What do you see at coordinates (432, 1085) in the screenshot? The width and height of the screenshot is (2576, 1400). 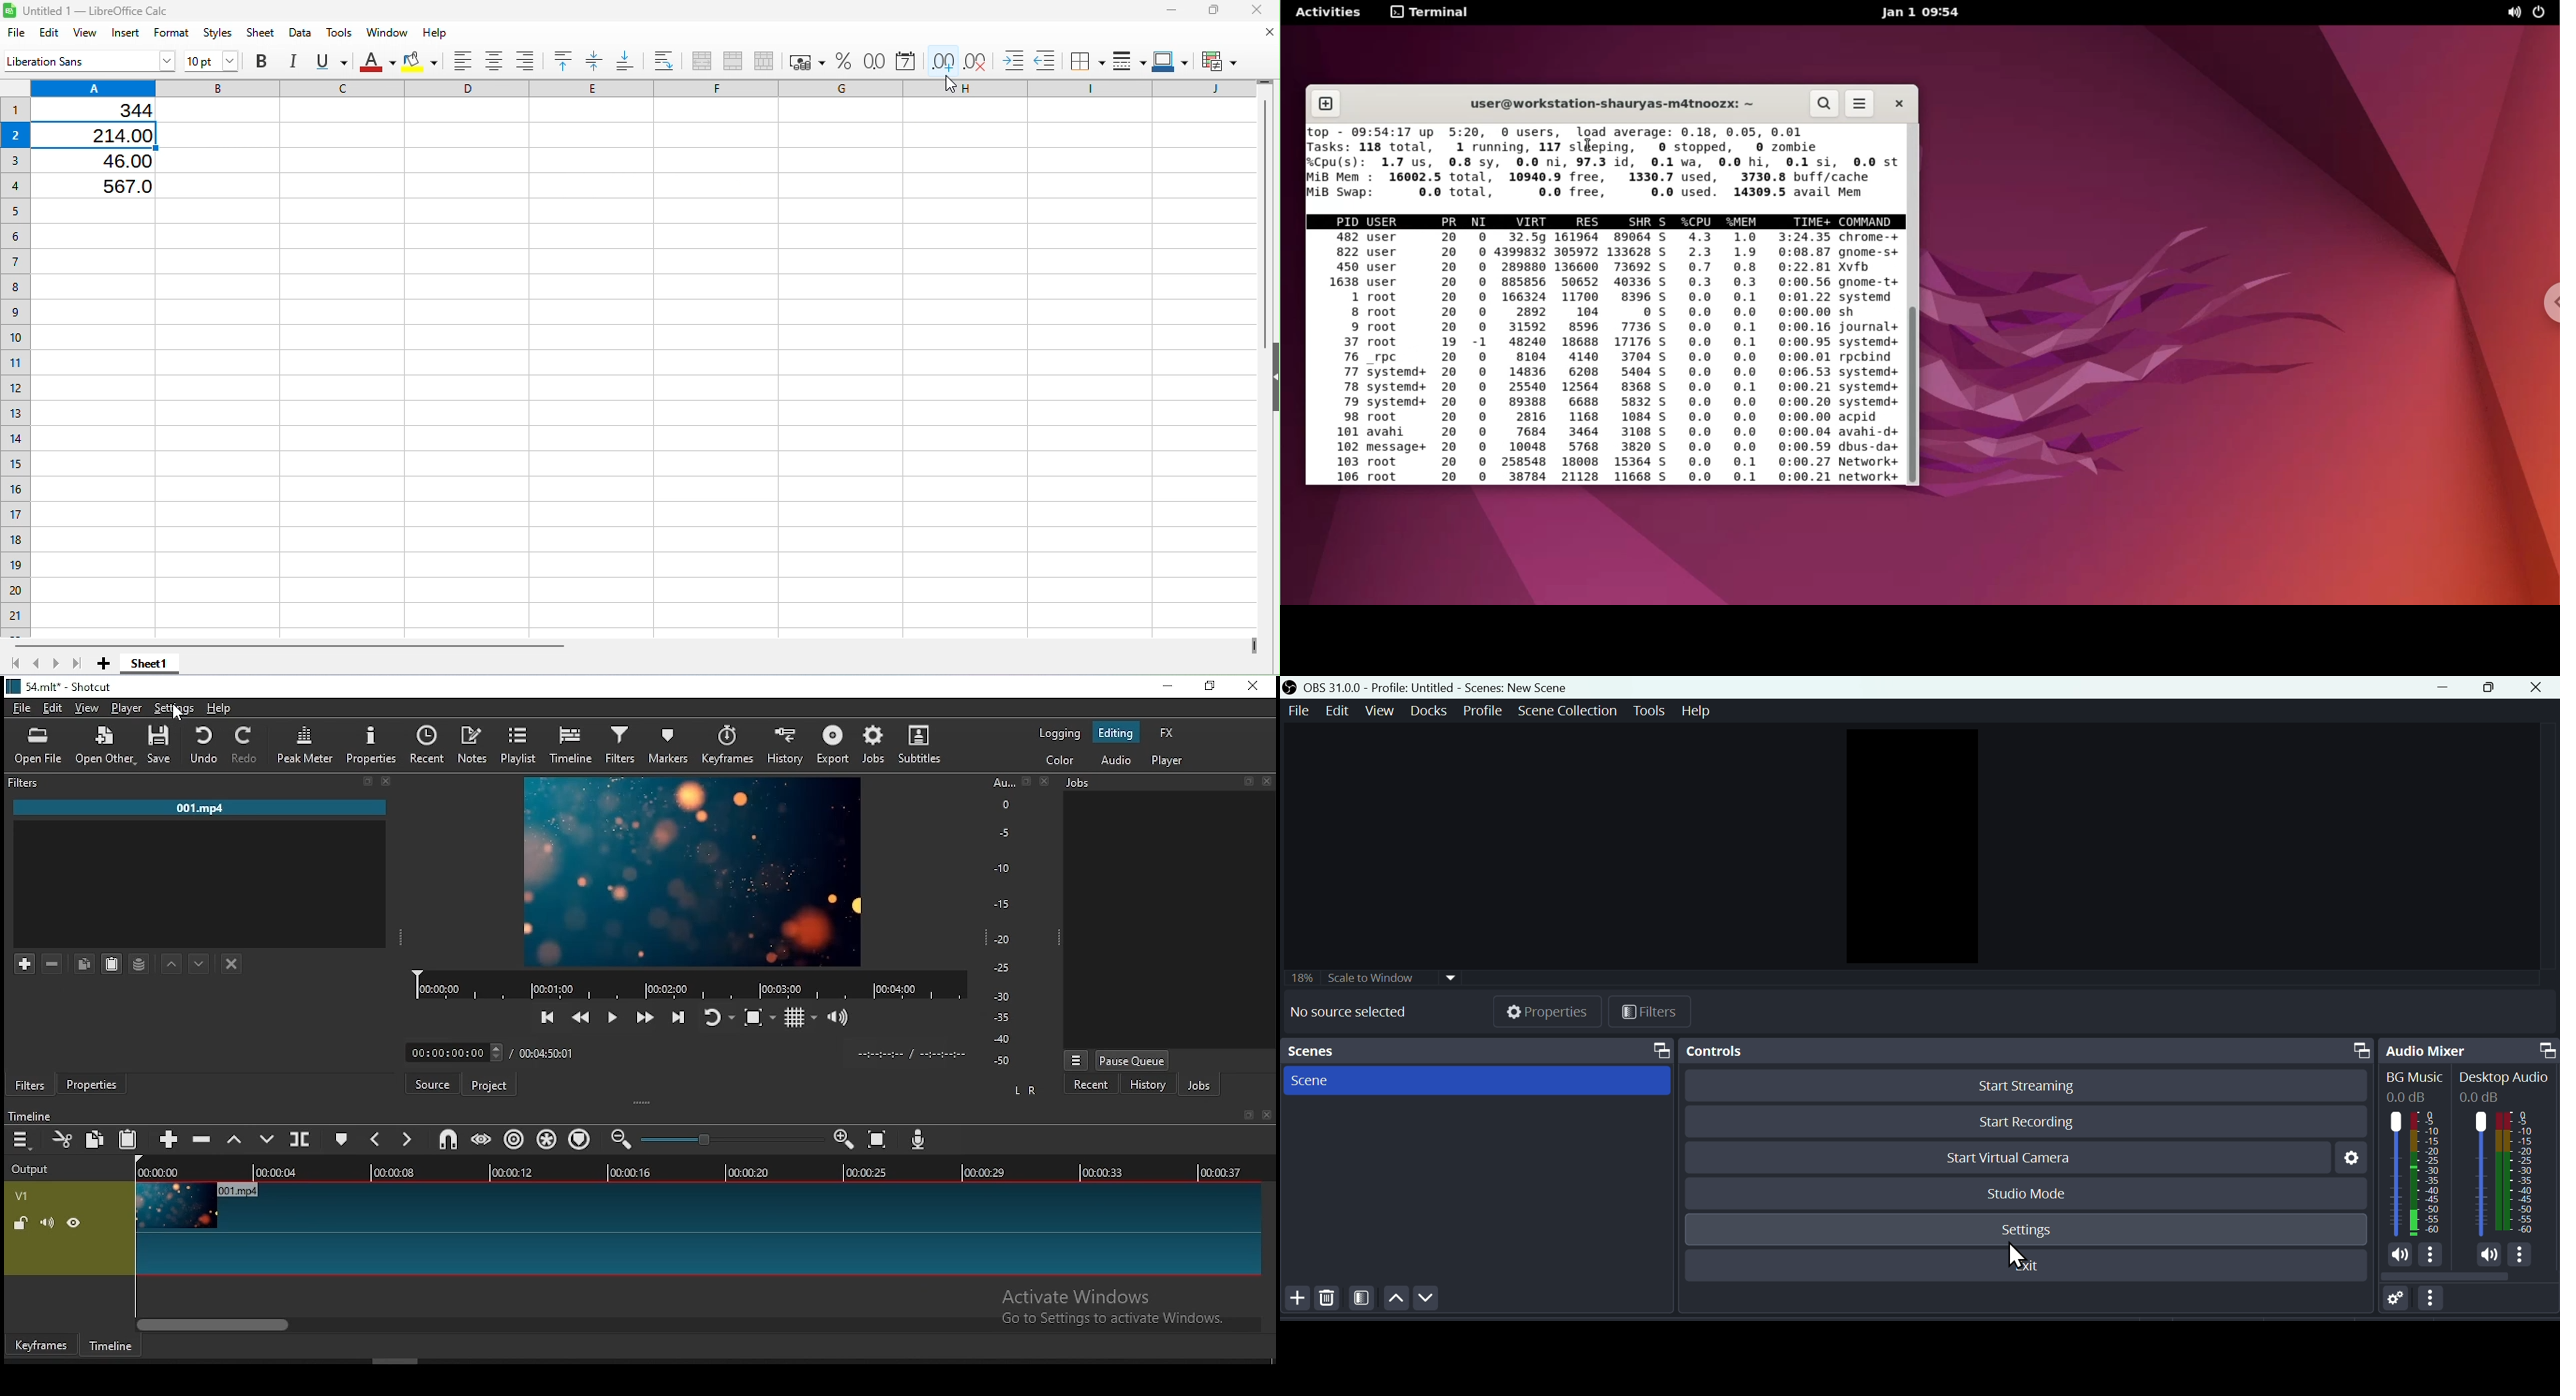 I see `source` at bounding box center [432, 1085].